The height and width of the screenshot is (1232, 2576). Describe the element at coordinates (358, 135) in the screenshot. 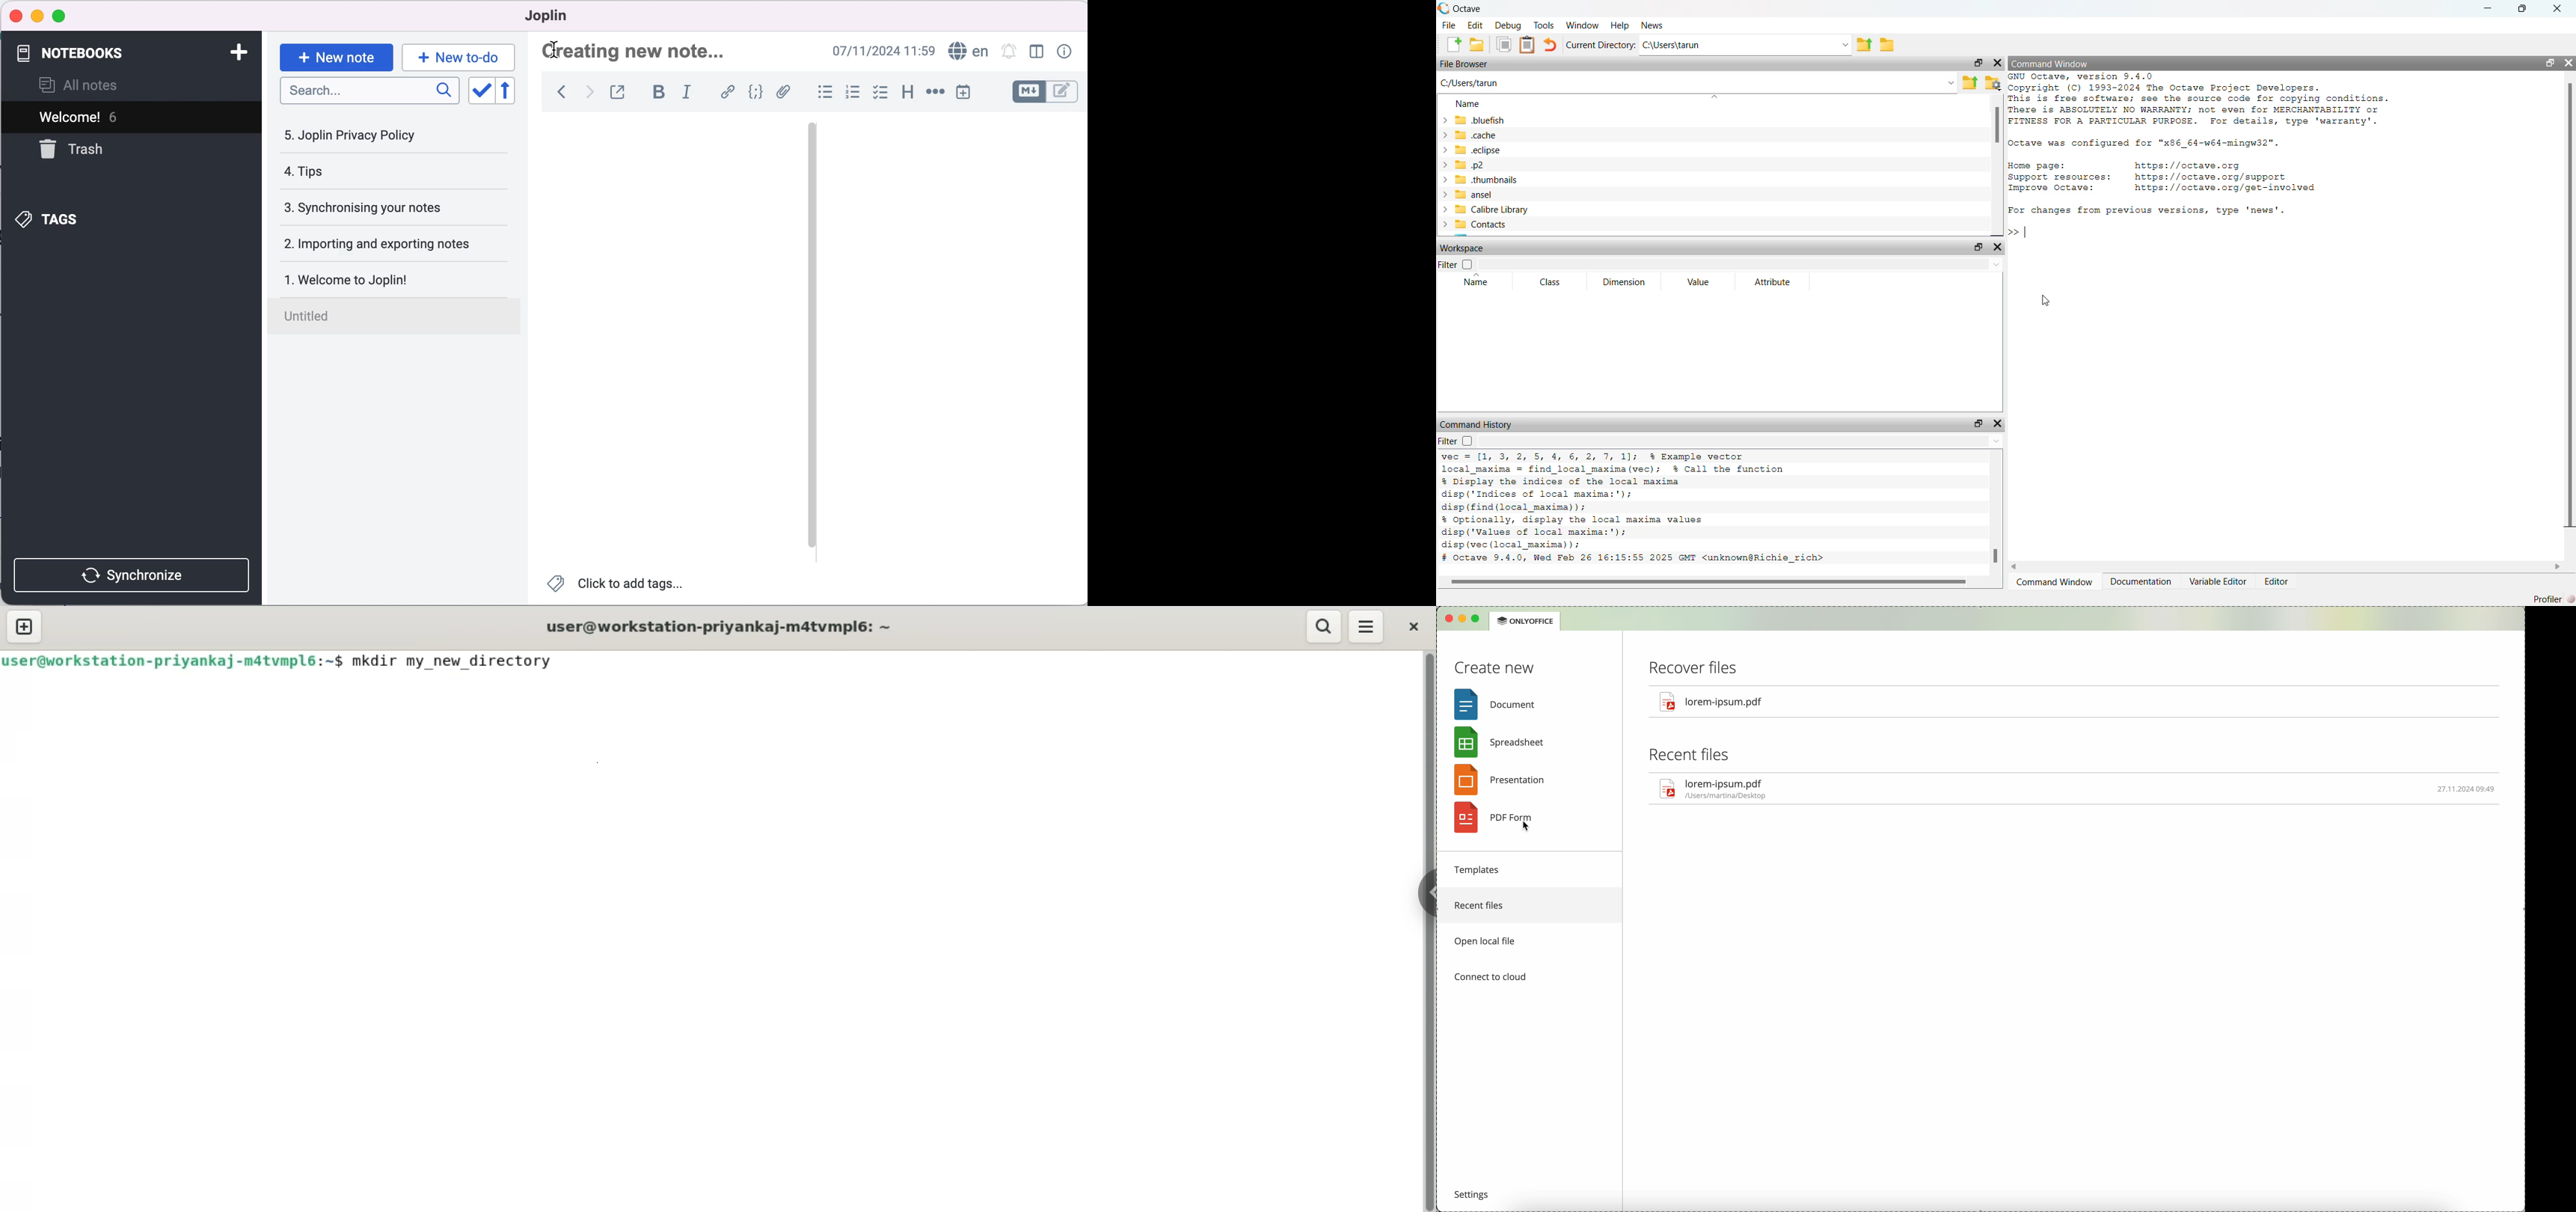

I see `joplin privacy policy` at that location.